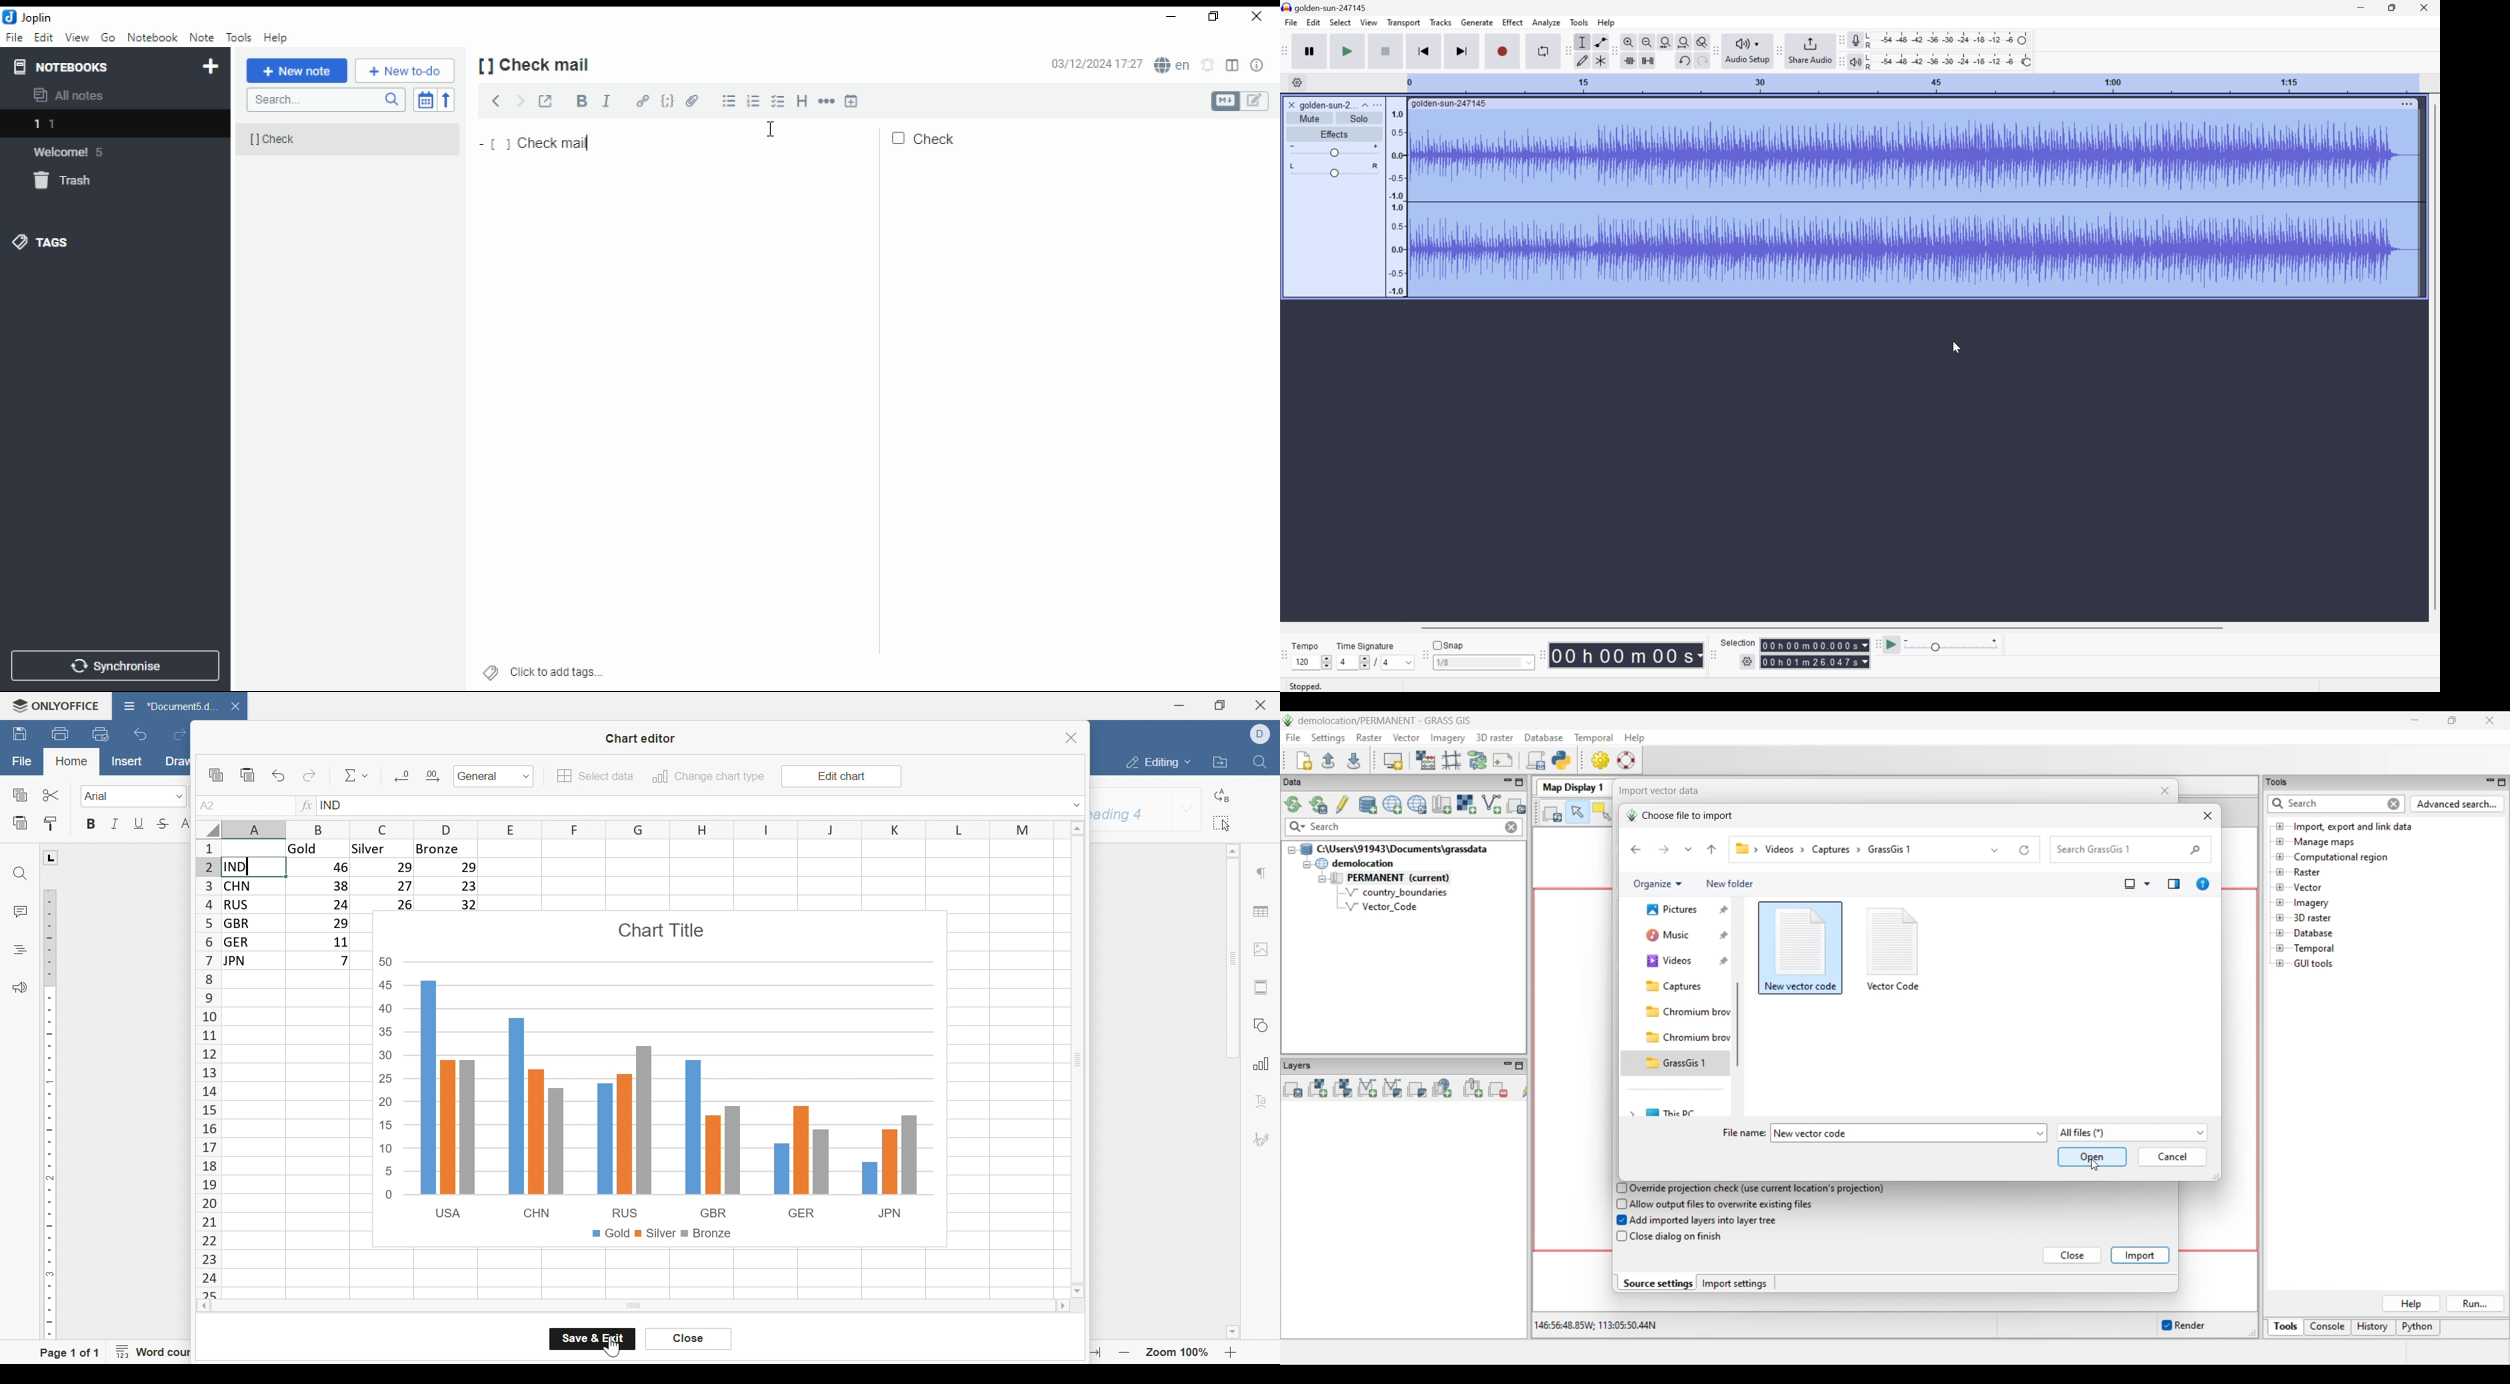 The width and height of the screenshot is (2520, 1400). I want to click on Zoom toggle, so click(1700, 42).